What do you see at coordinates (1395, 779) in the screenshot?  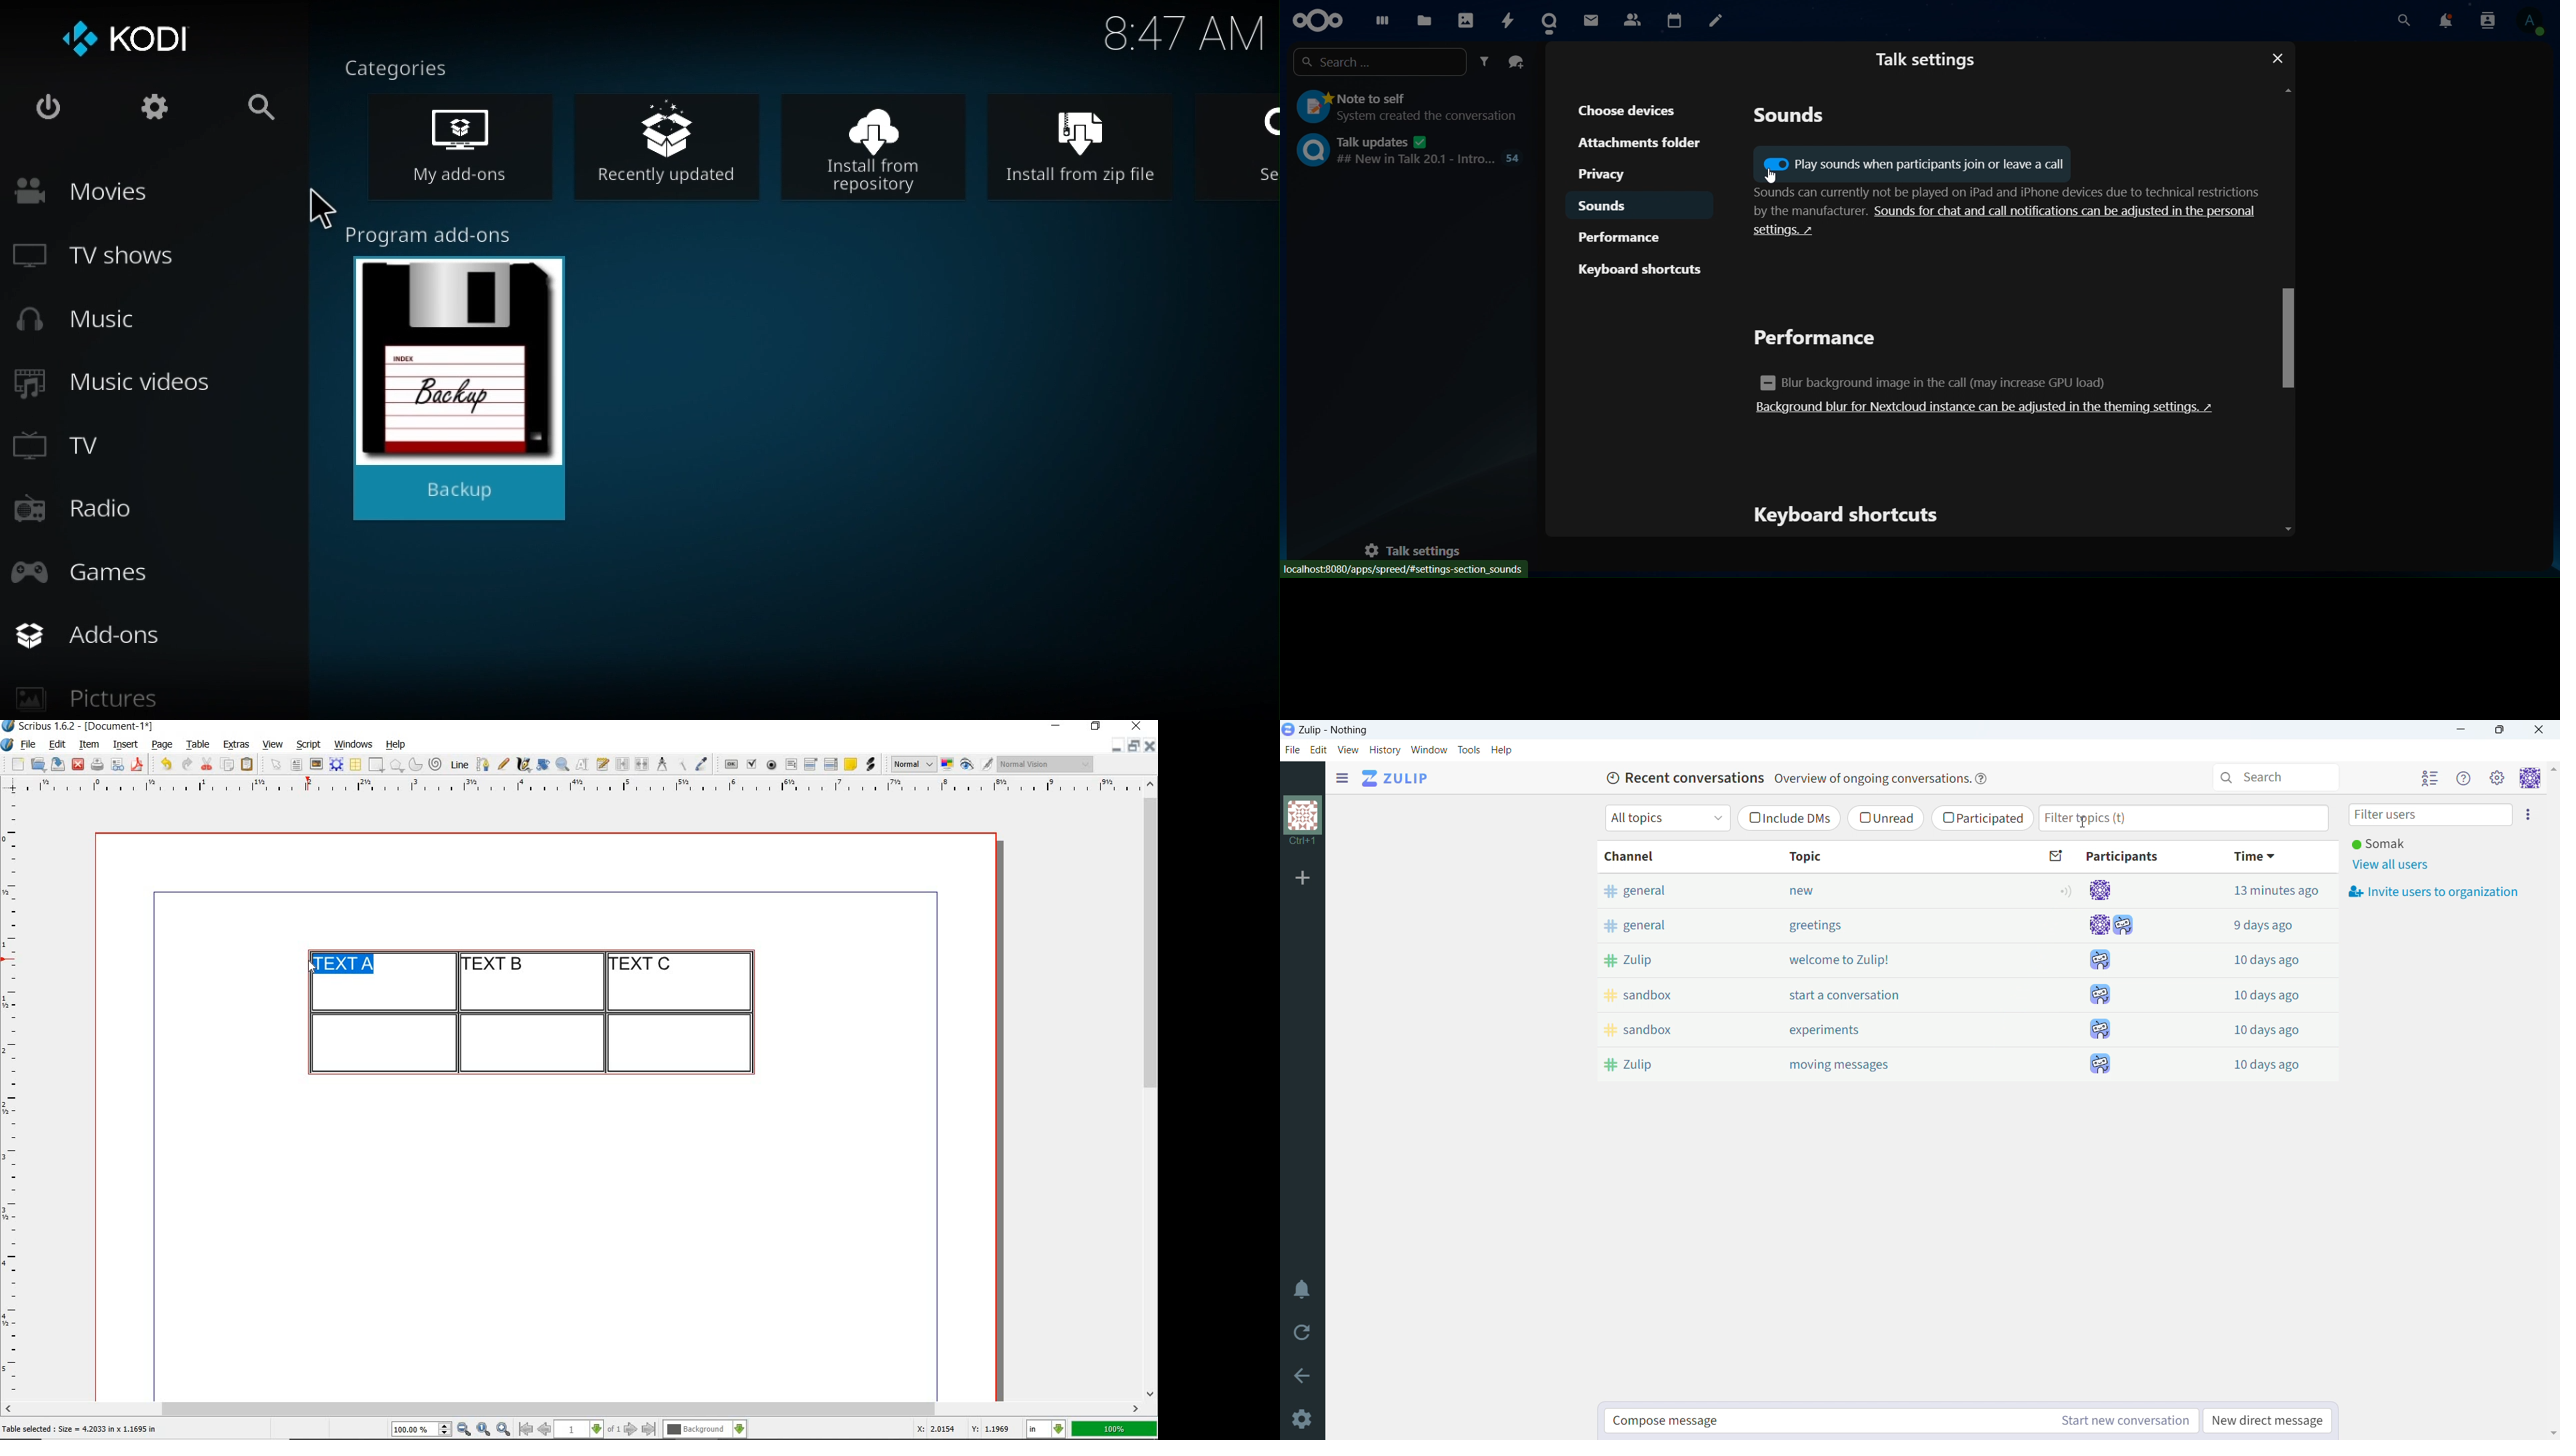 I see `go to home view` at bounding box center [1395, 779].